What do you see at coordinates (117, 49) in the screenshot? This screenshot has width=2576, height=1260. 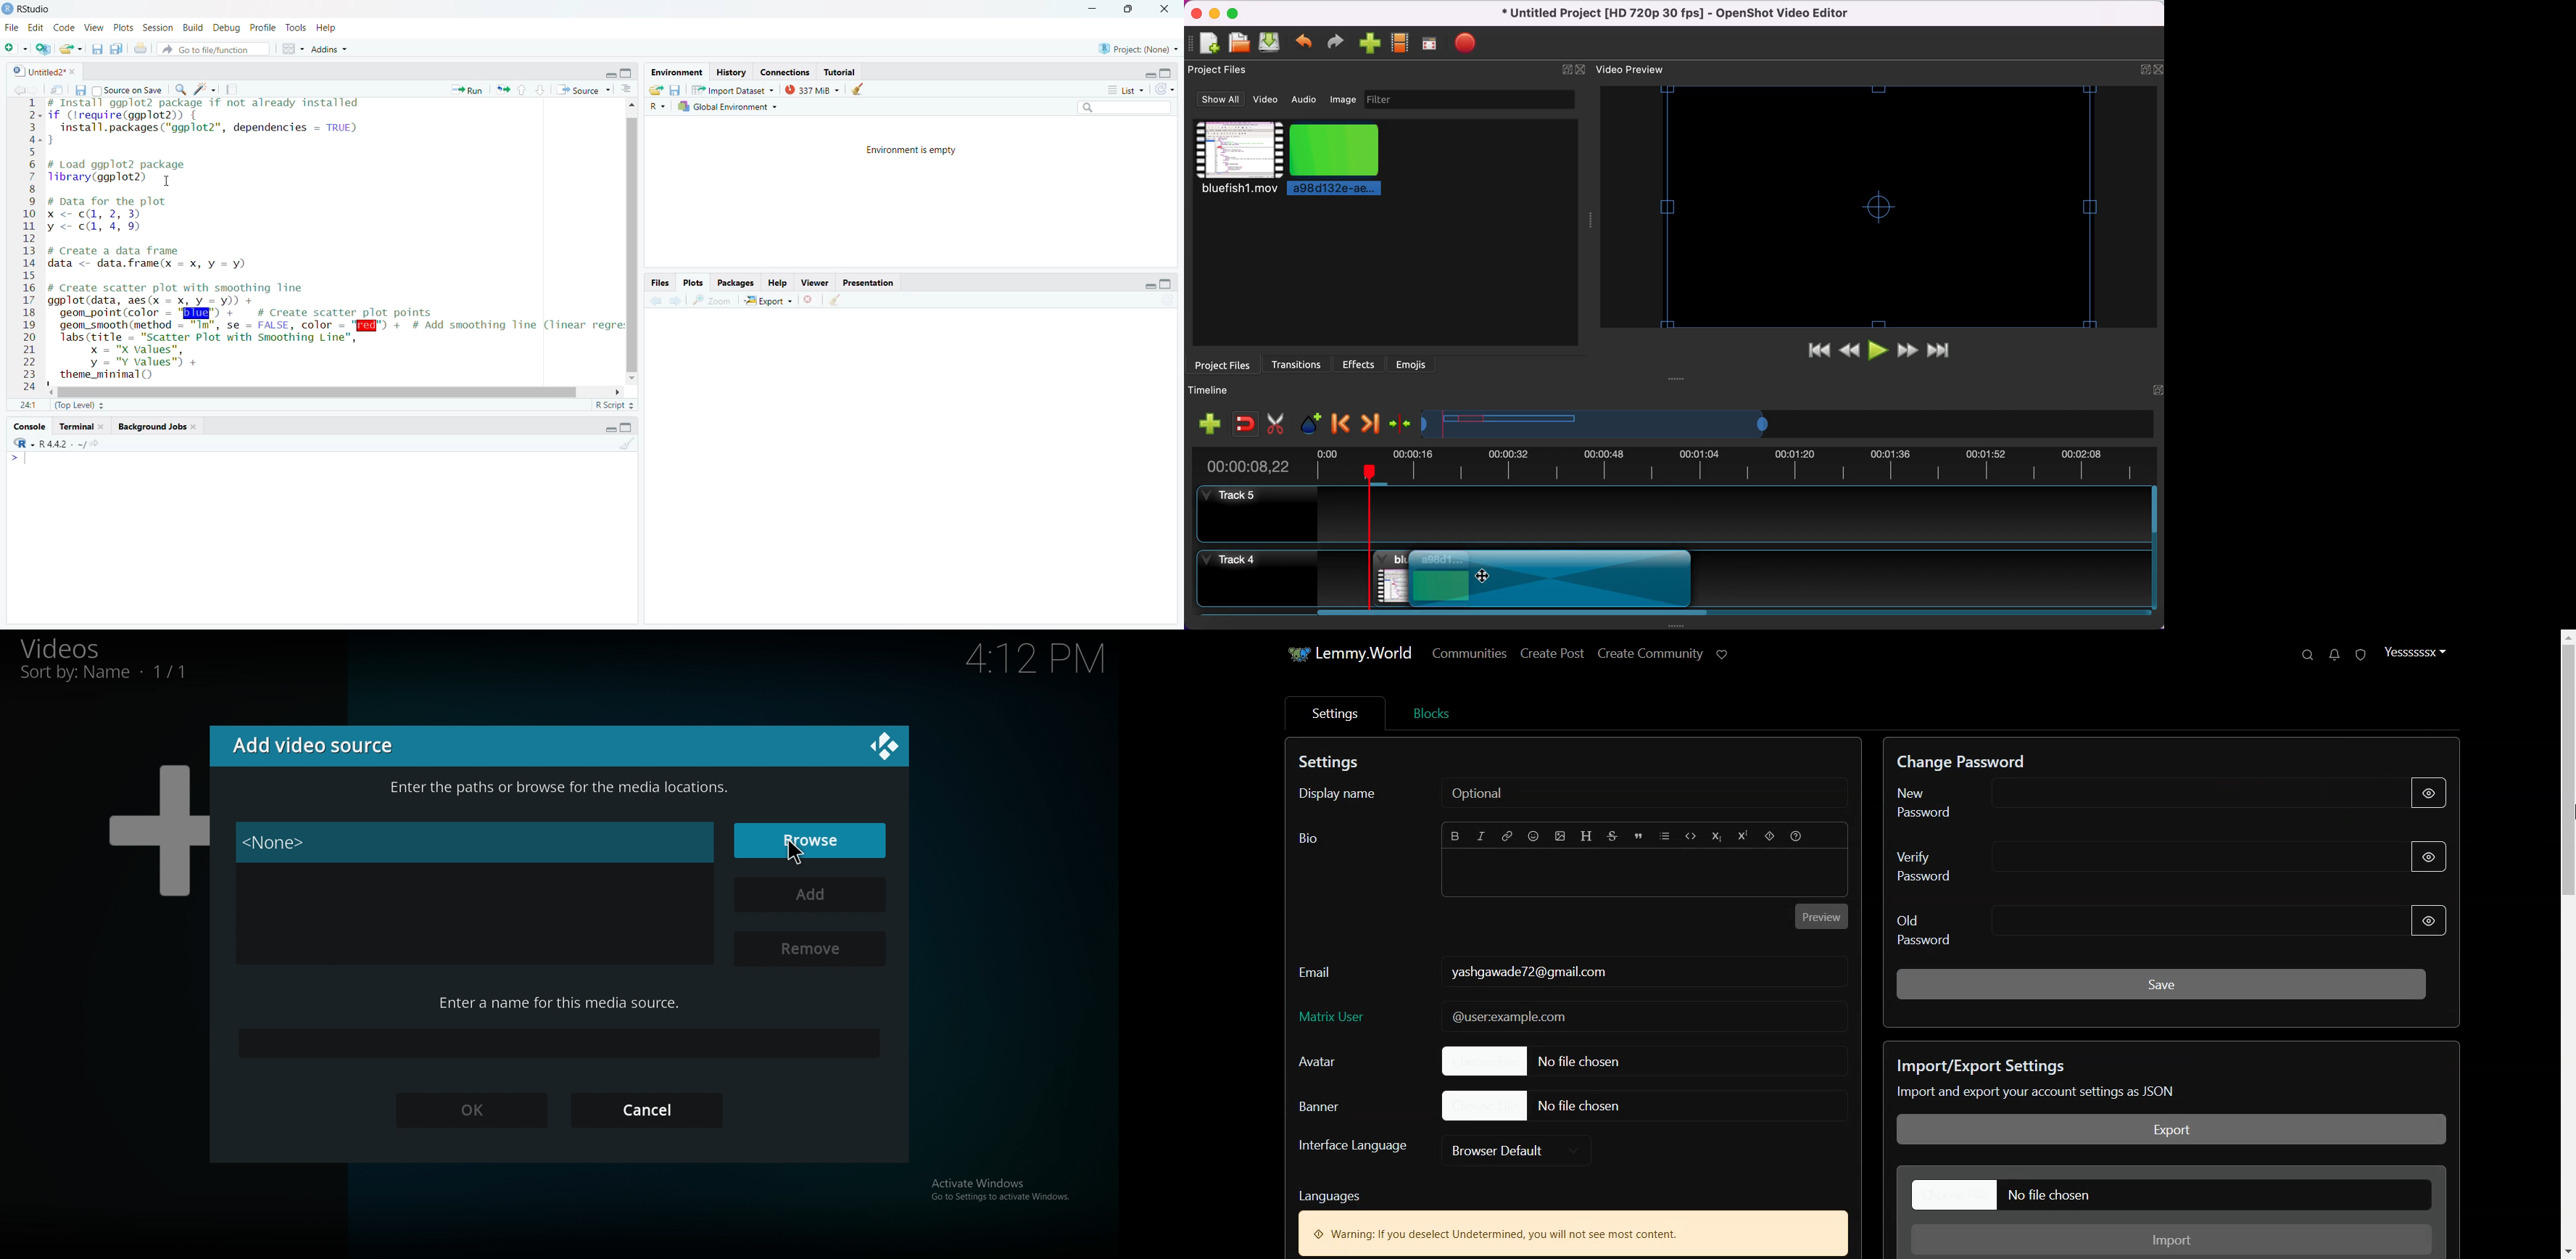 I see `save all open documents` at bounding box center [117, 49].